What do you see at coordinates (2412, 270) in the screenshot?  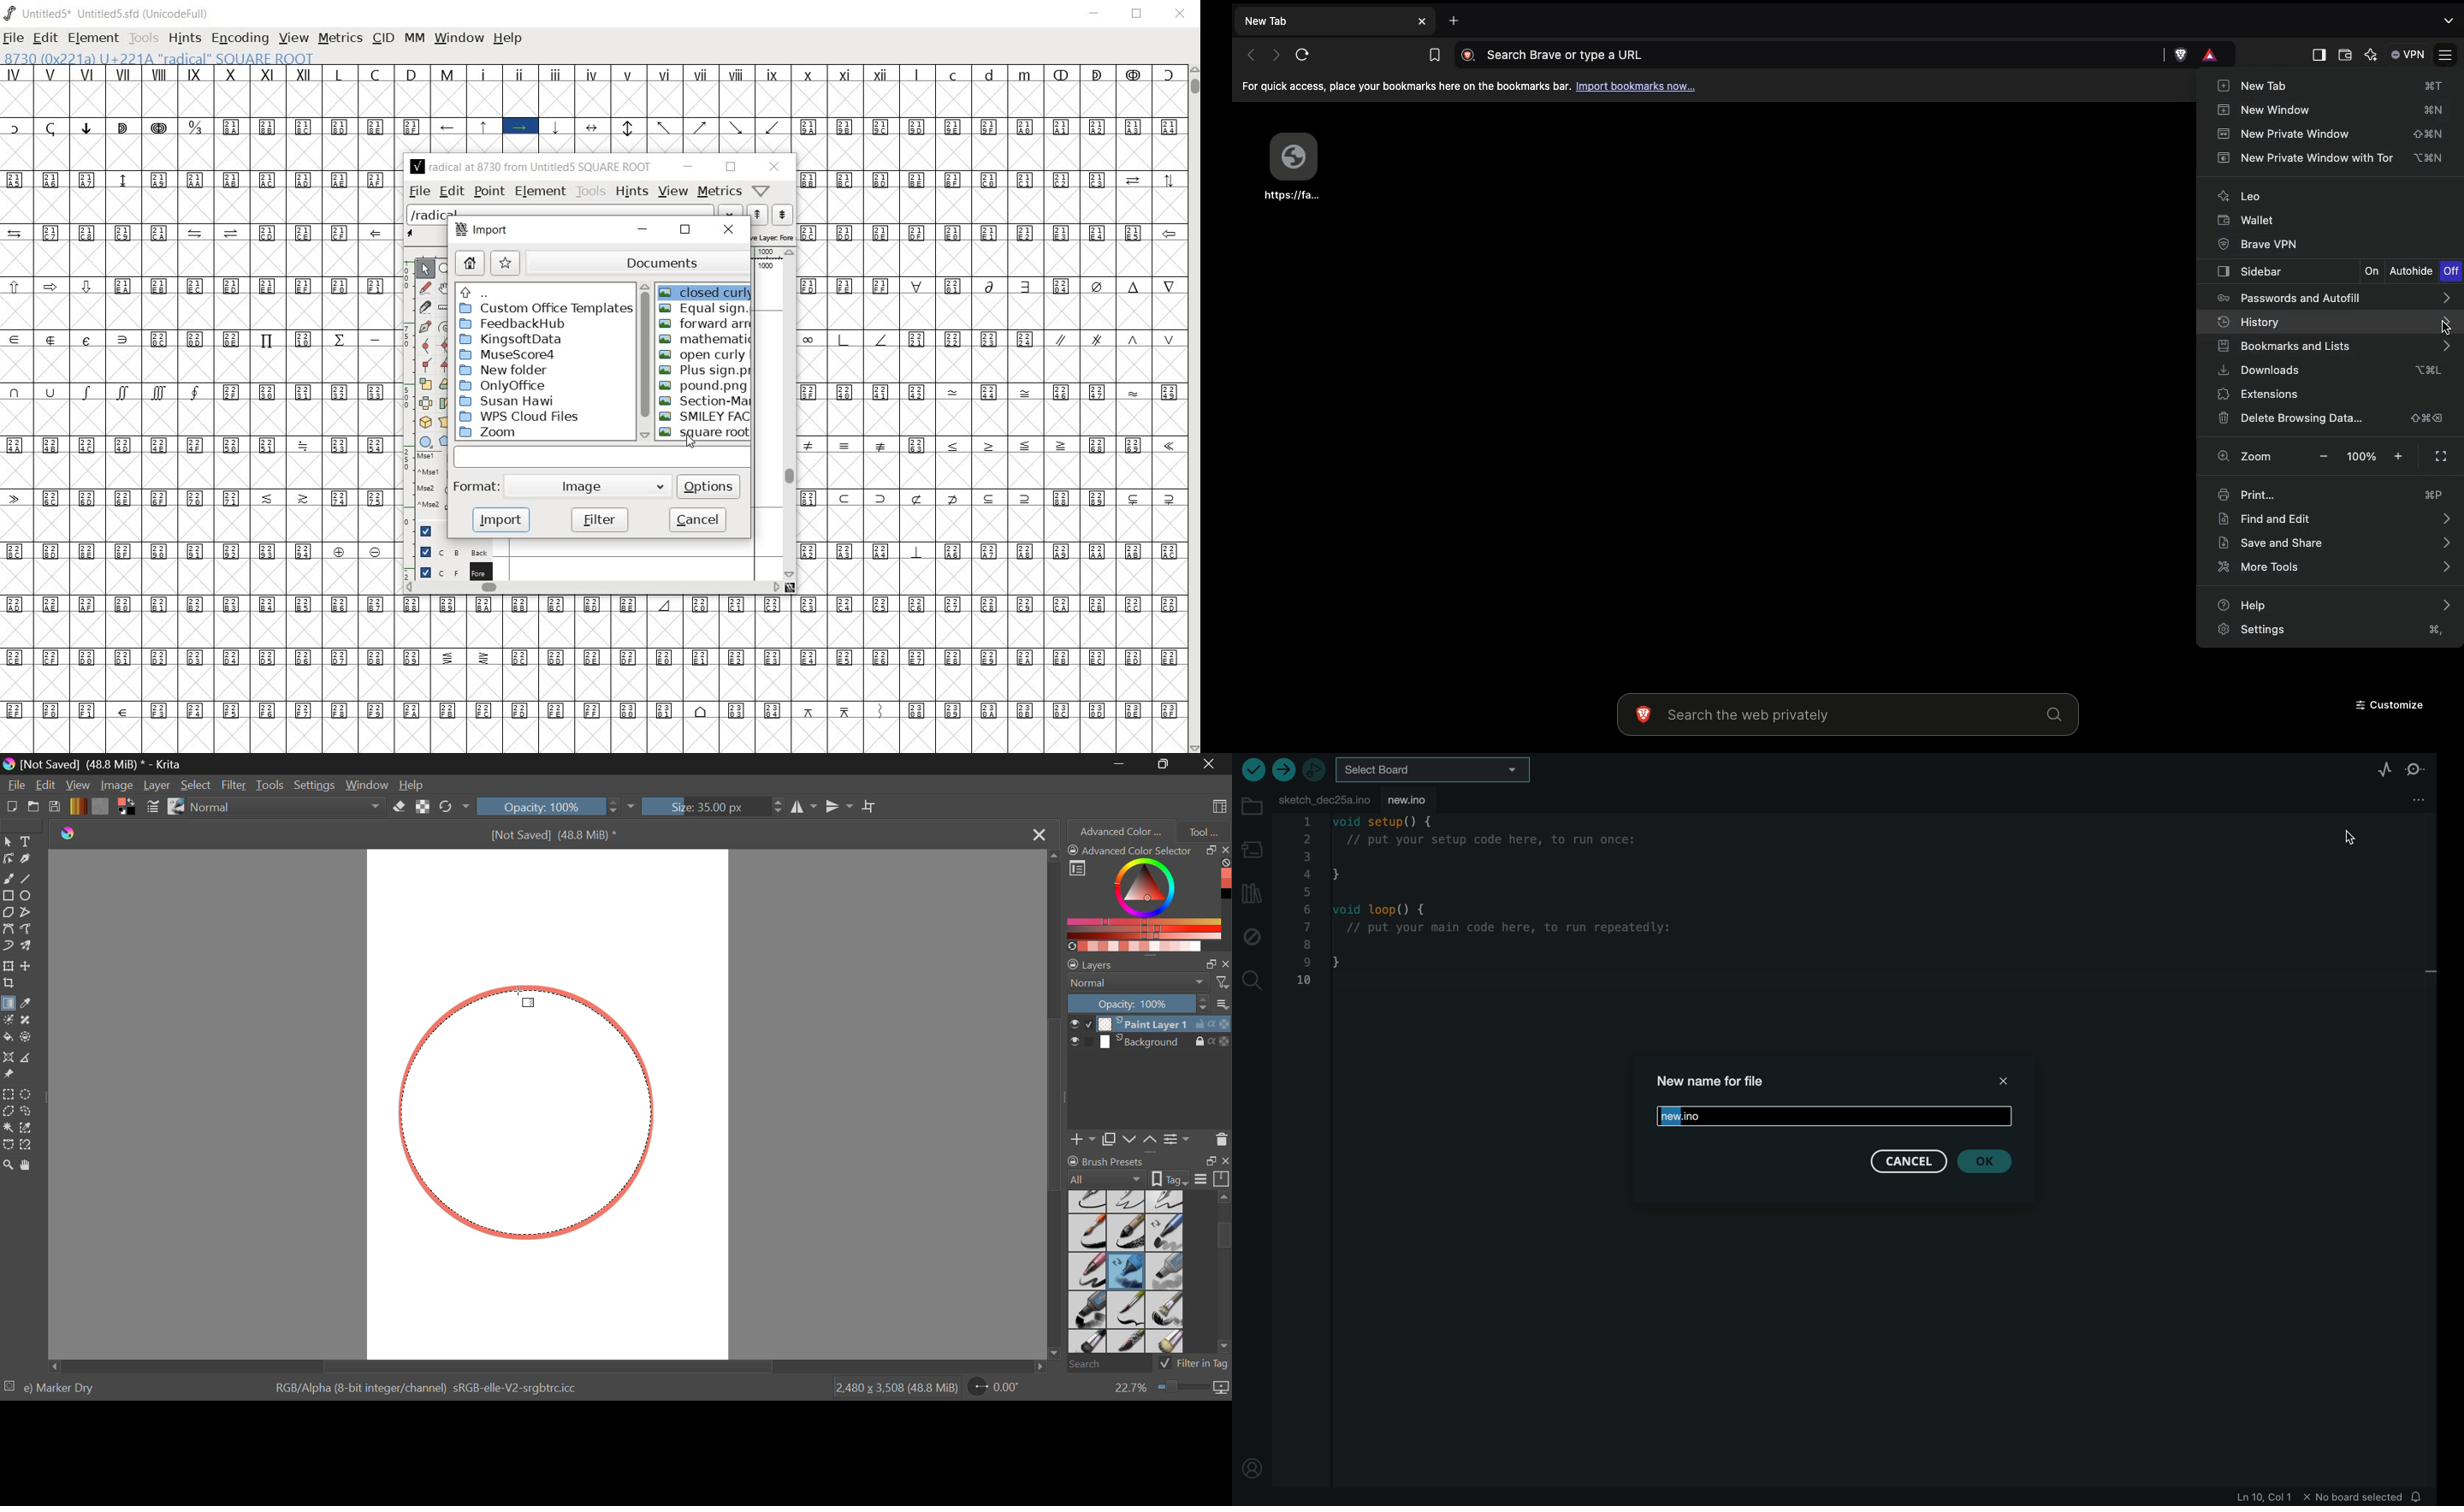 I see `Autohide` at bounding box center [2412, 270].